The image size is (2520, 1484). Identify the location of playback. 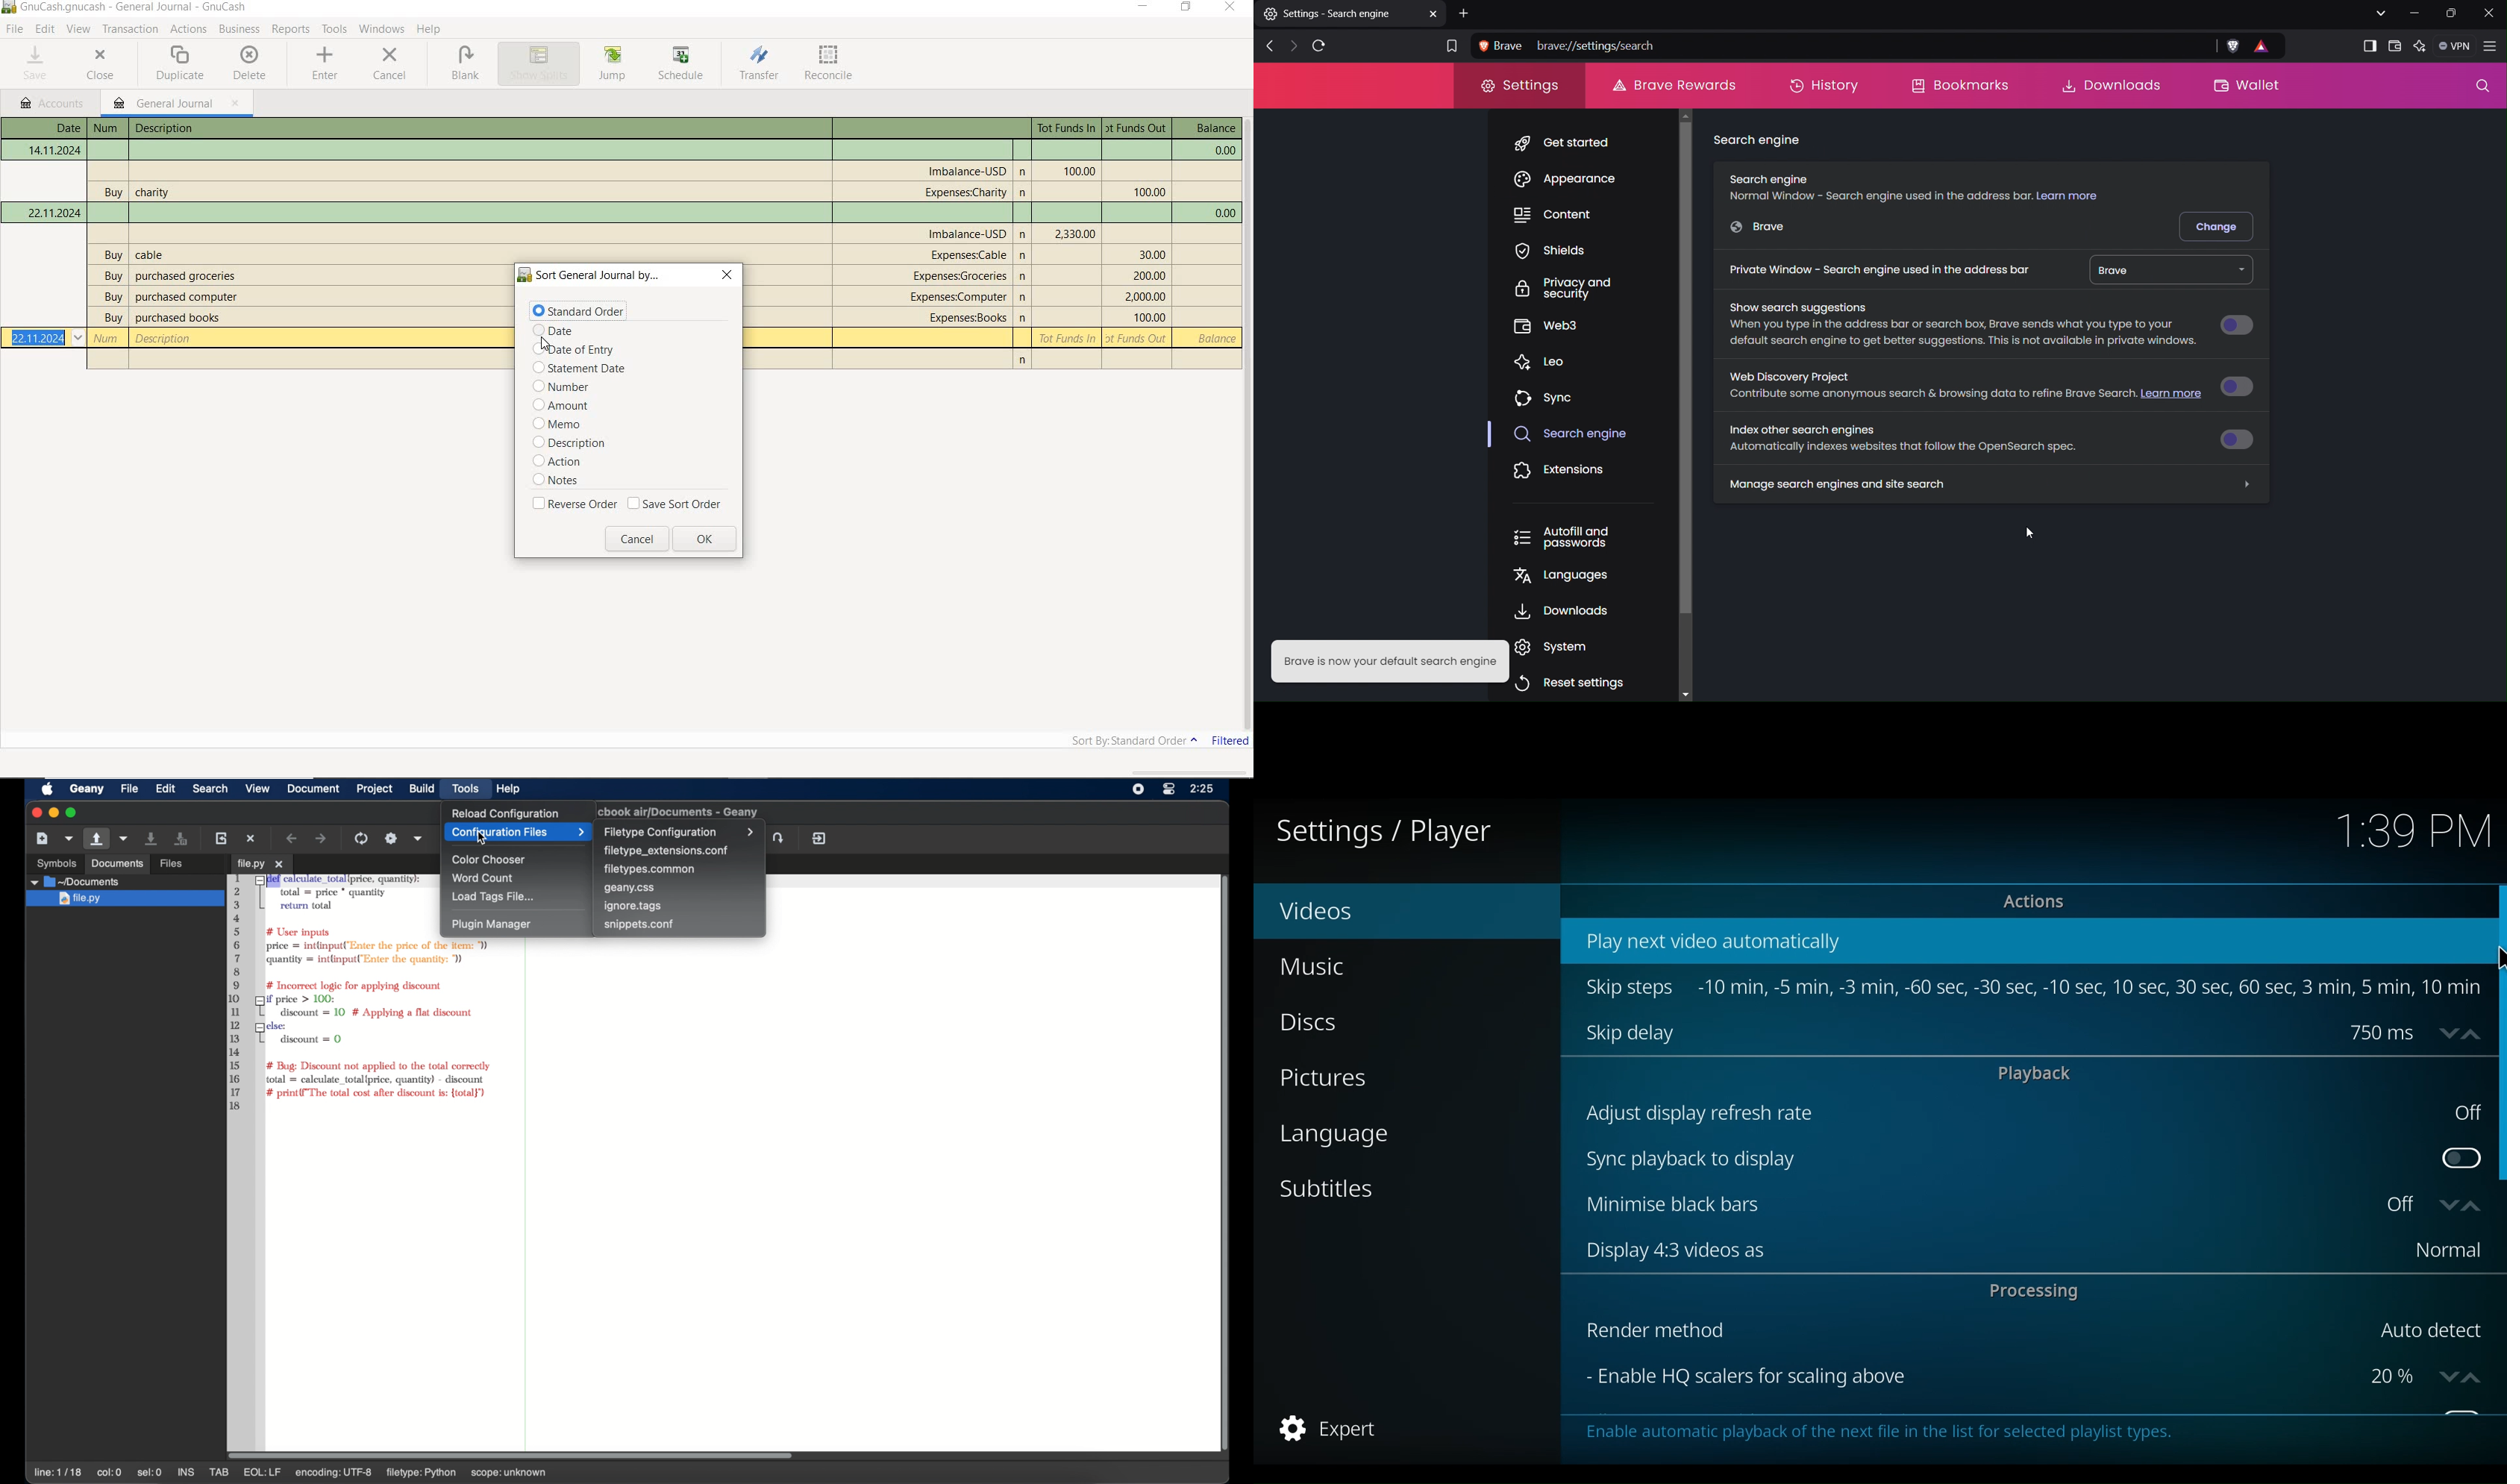
(2034, 1073).